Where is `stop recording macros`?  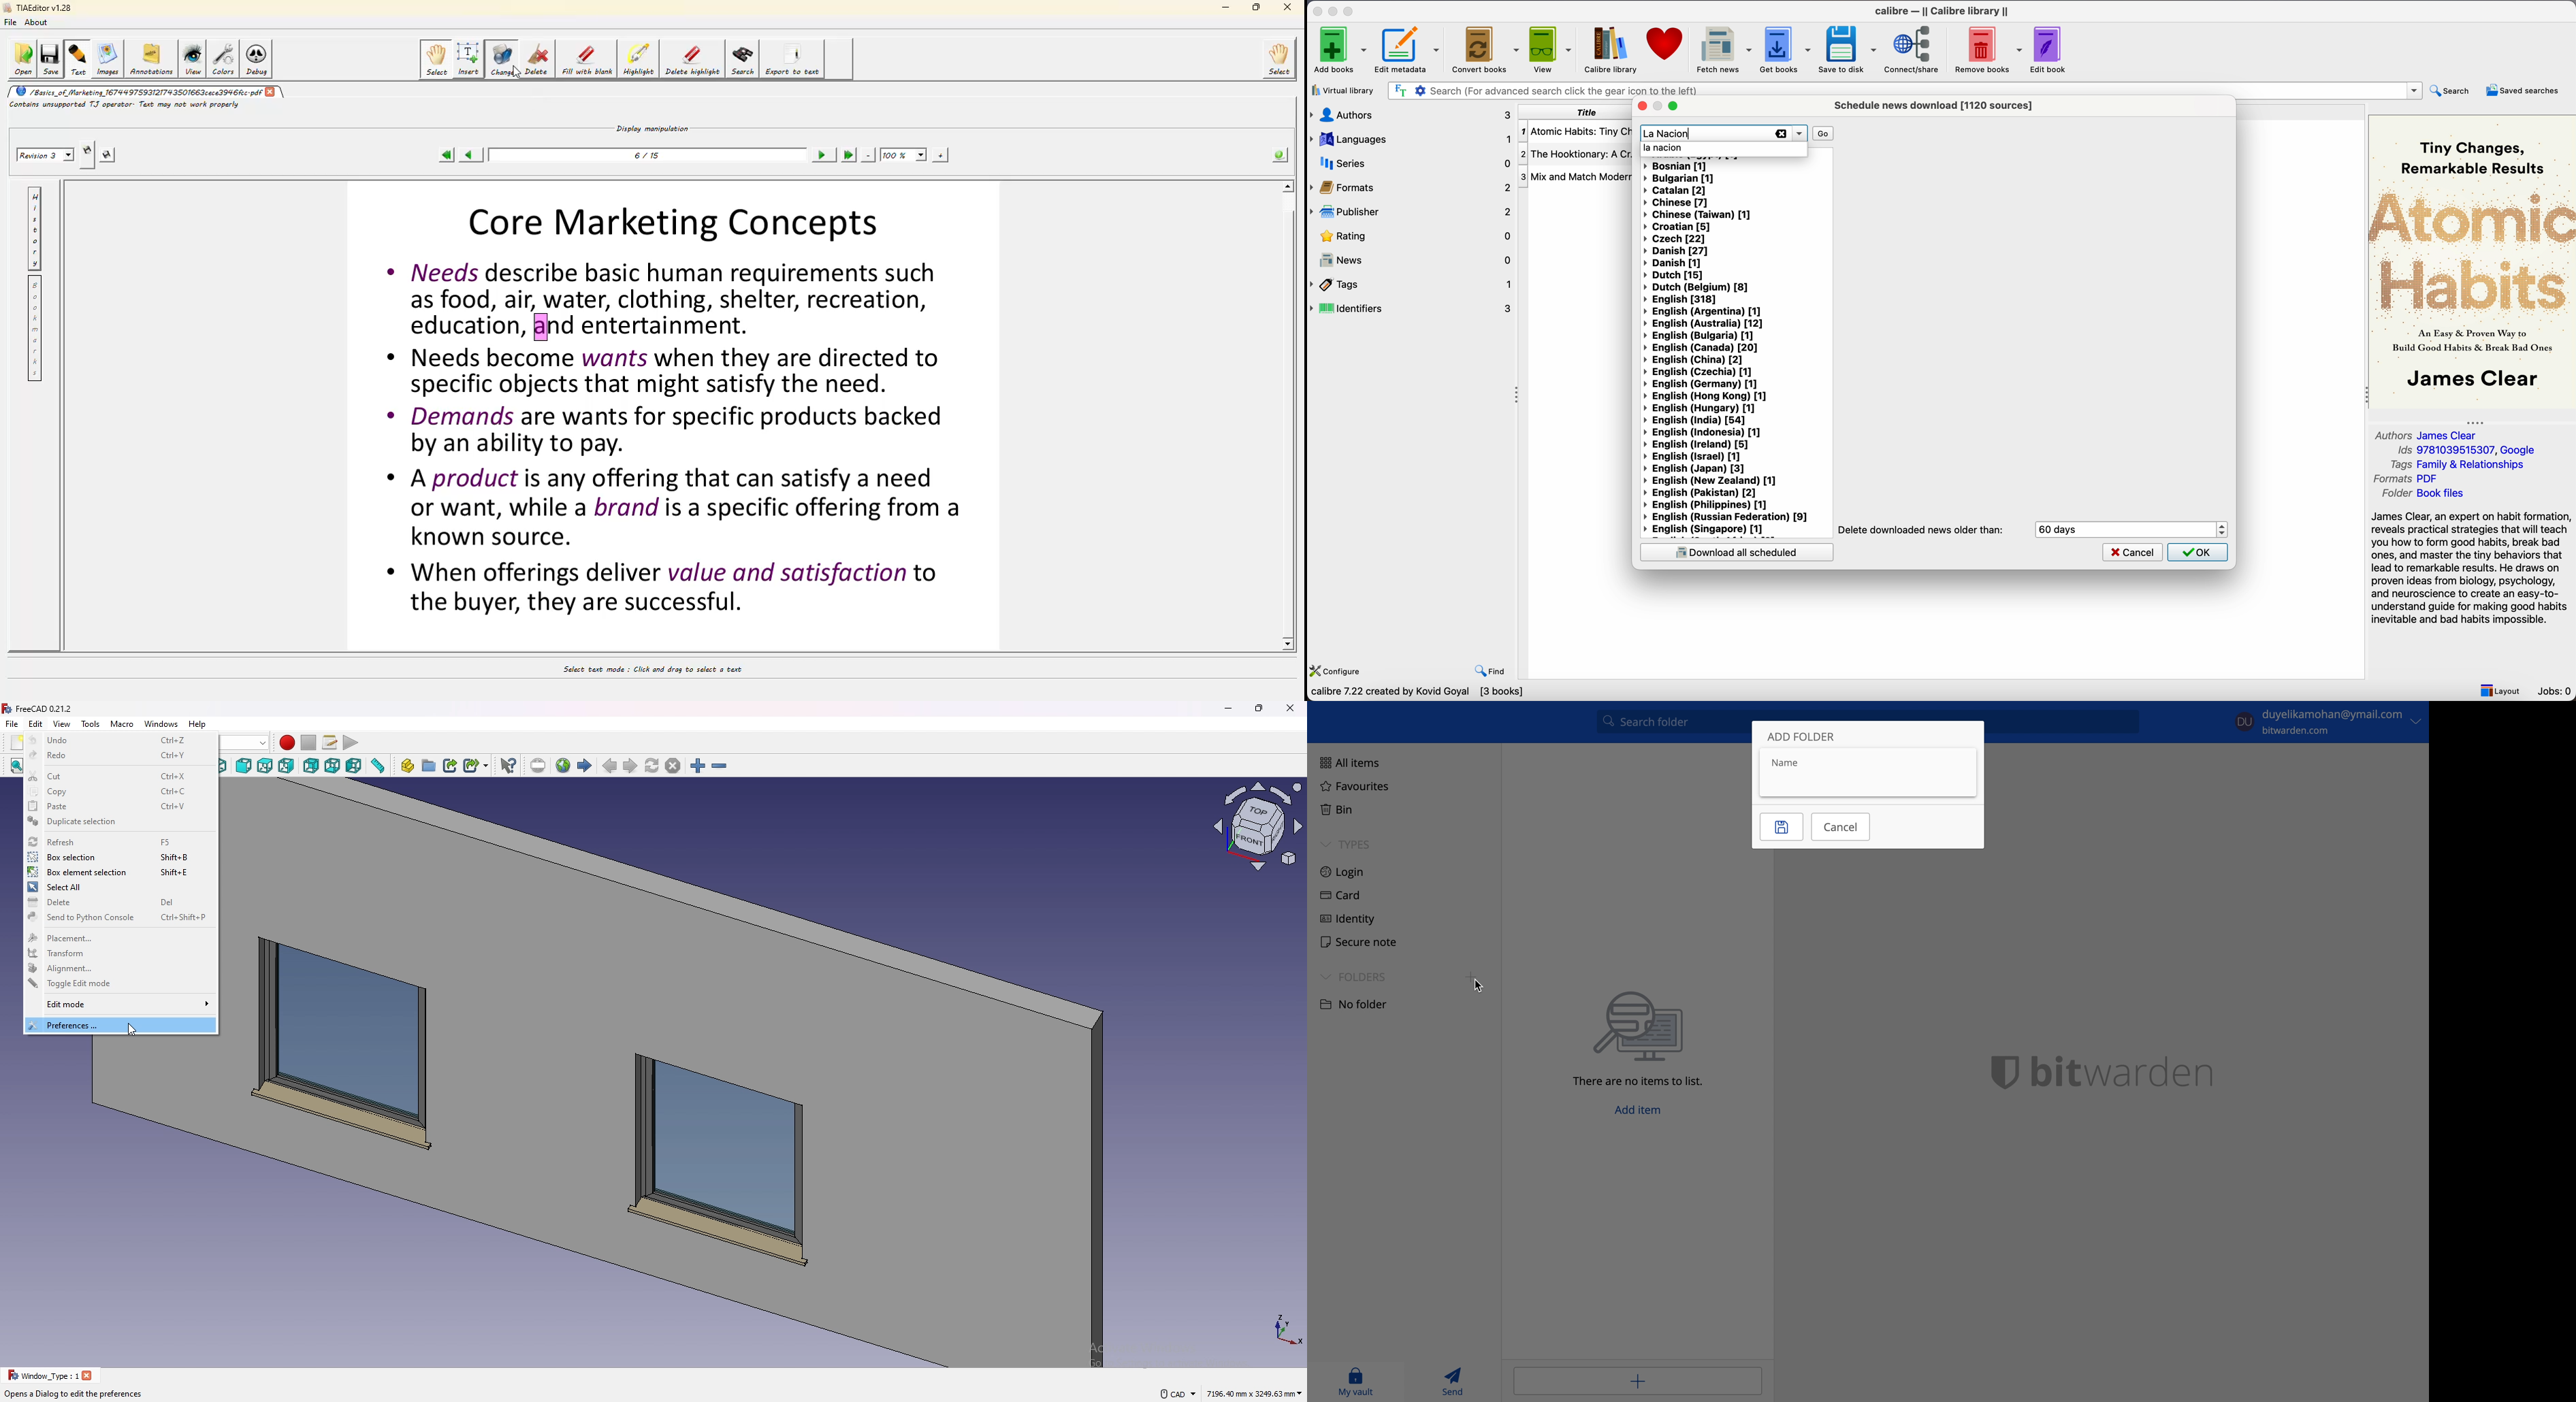 stop recording macros is located at coordinates (308, 743).